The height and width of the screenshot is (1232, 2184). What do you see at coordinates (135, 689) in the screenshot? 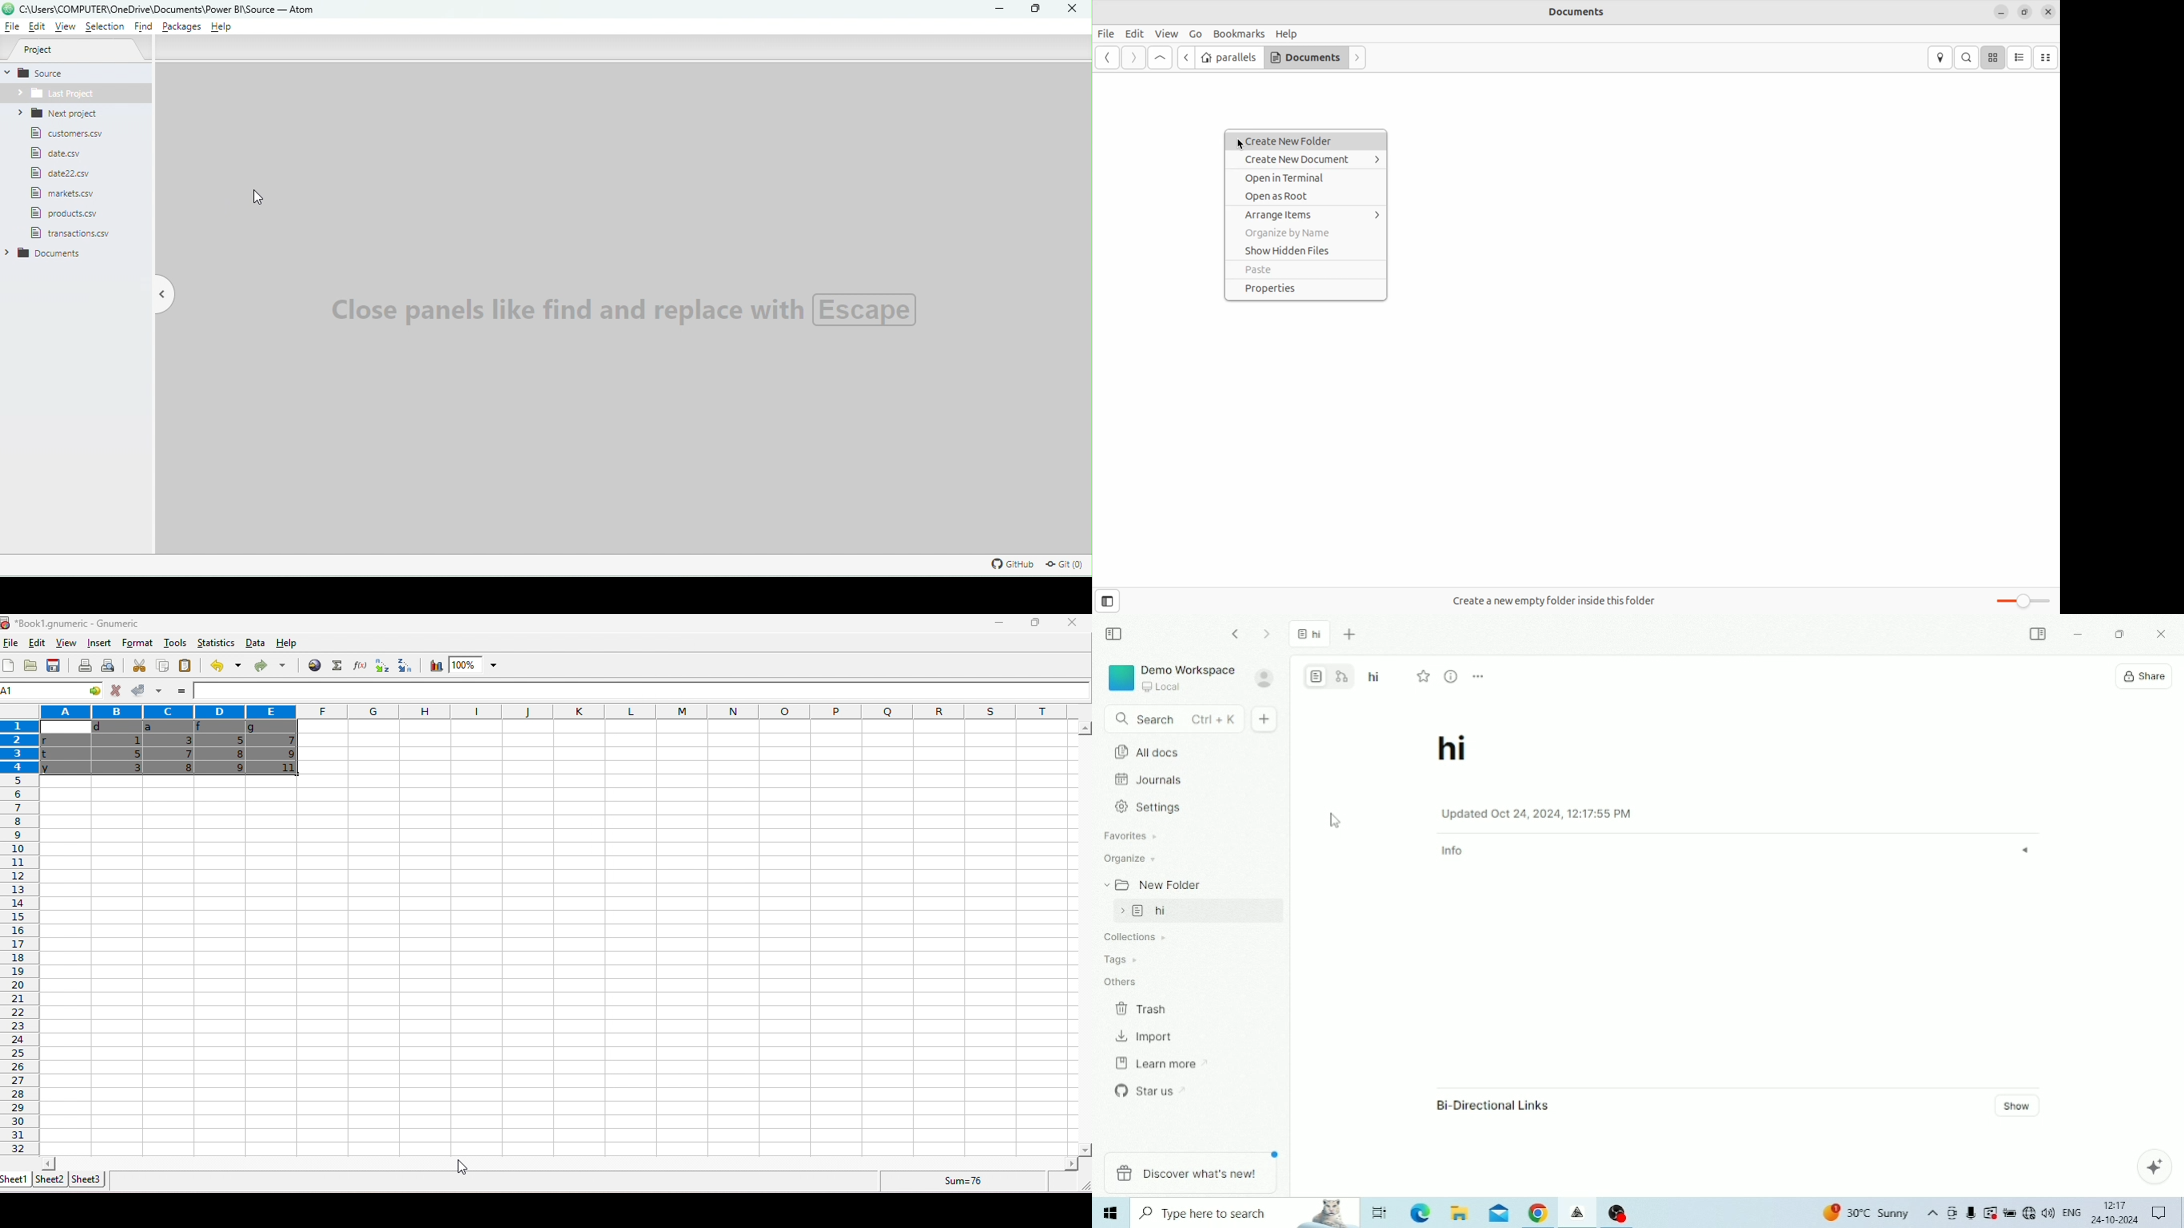
I see `accept changes` at bounding box center [135, 689].